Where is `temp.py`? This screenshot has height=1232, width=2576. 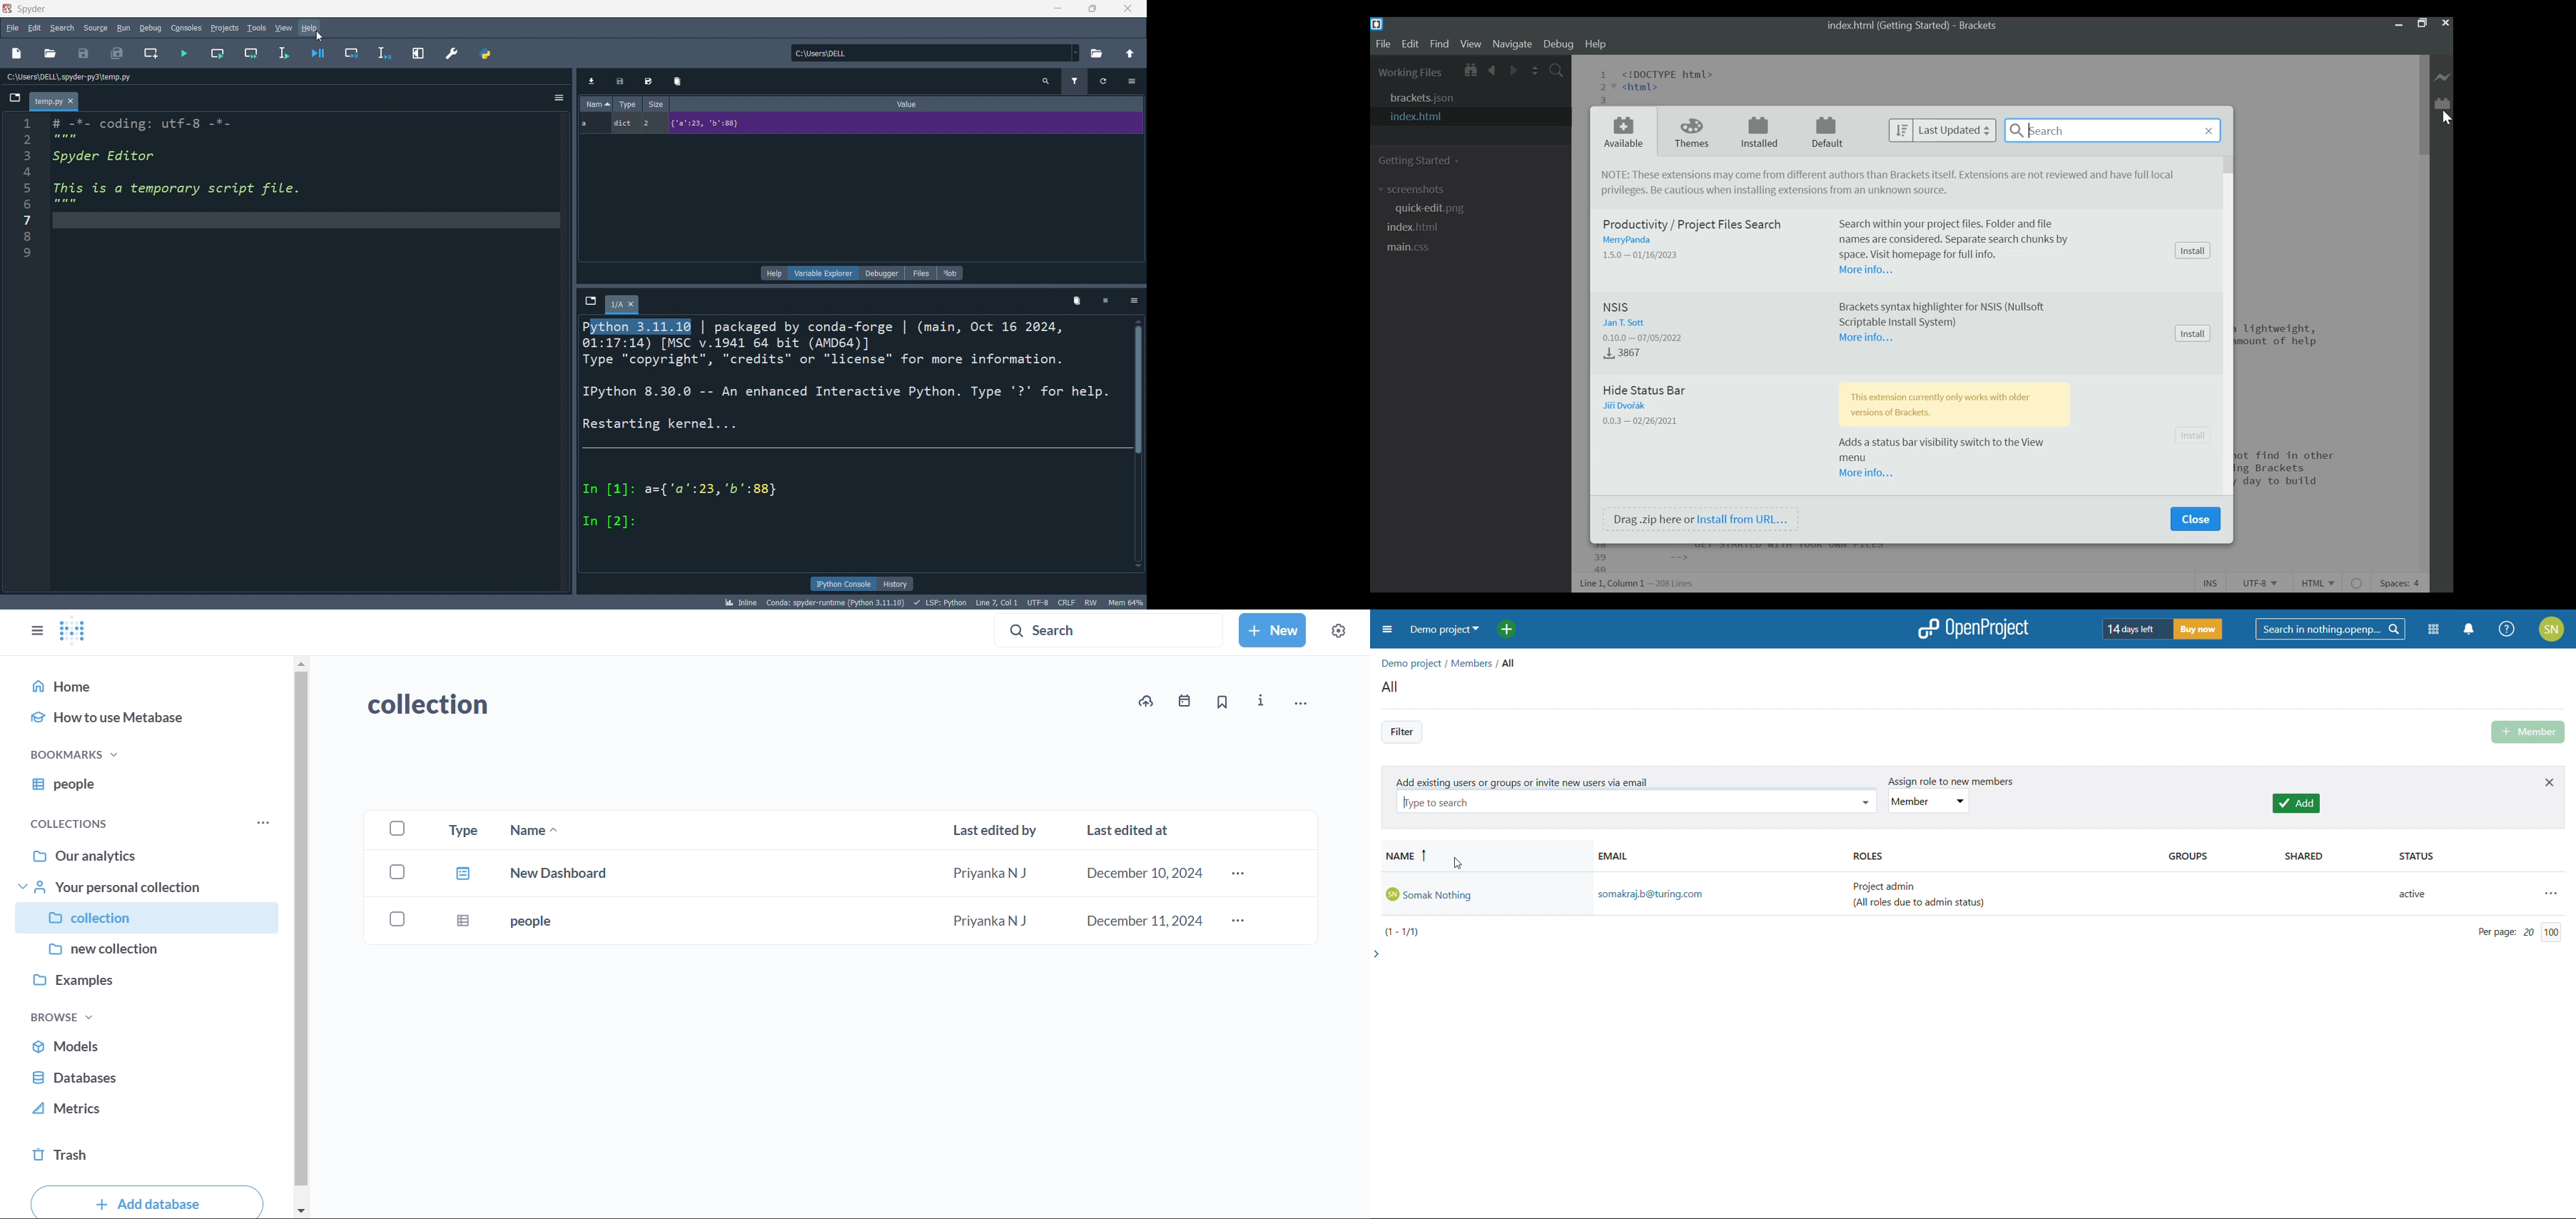 temp.py is located at coordinates (54, 102).